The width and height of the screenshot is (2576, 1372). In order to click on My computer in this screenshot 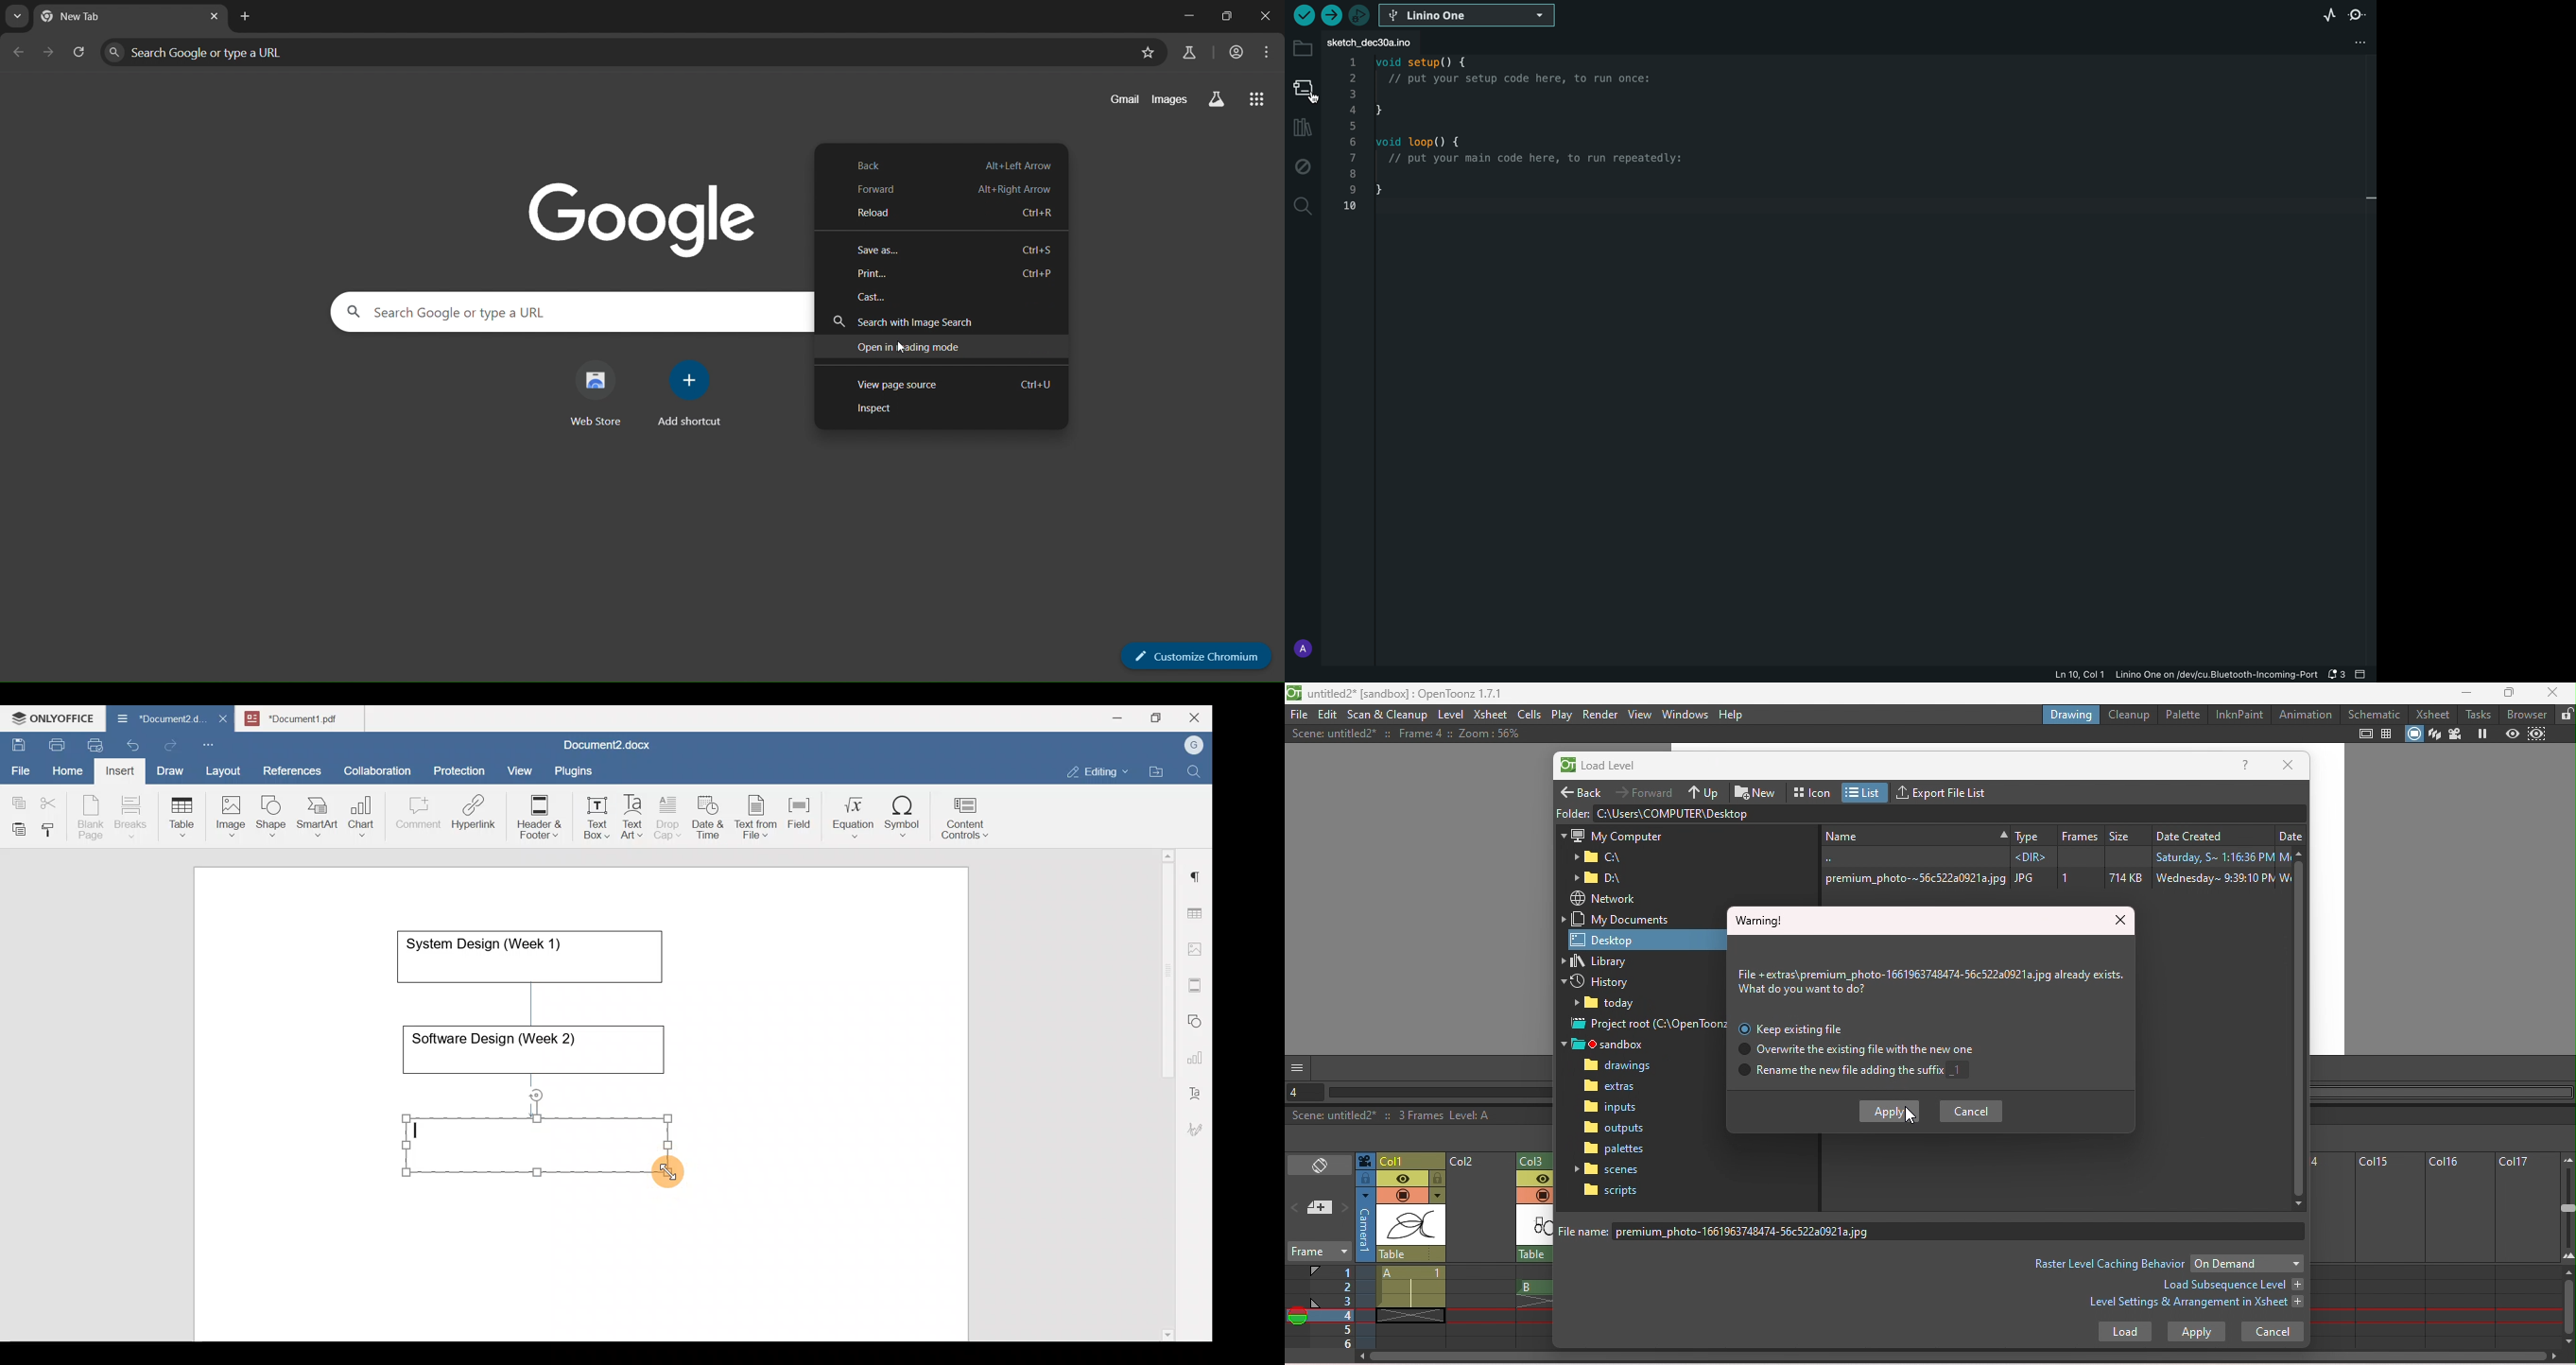, I will do `click(1612, 834)`.